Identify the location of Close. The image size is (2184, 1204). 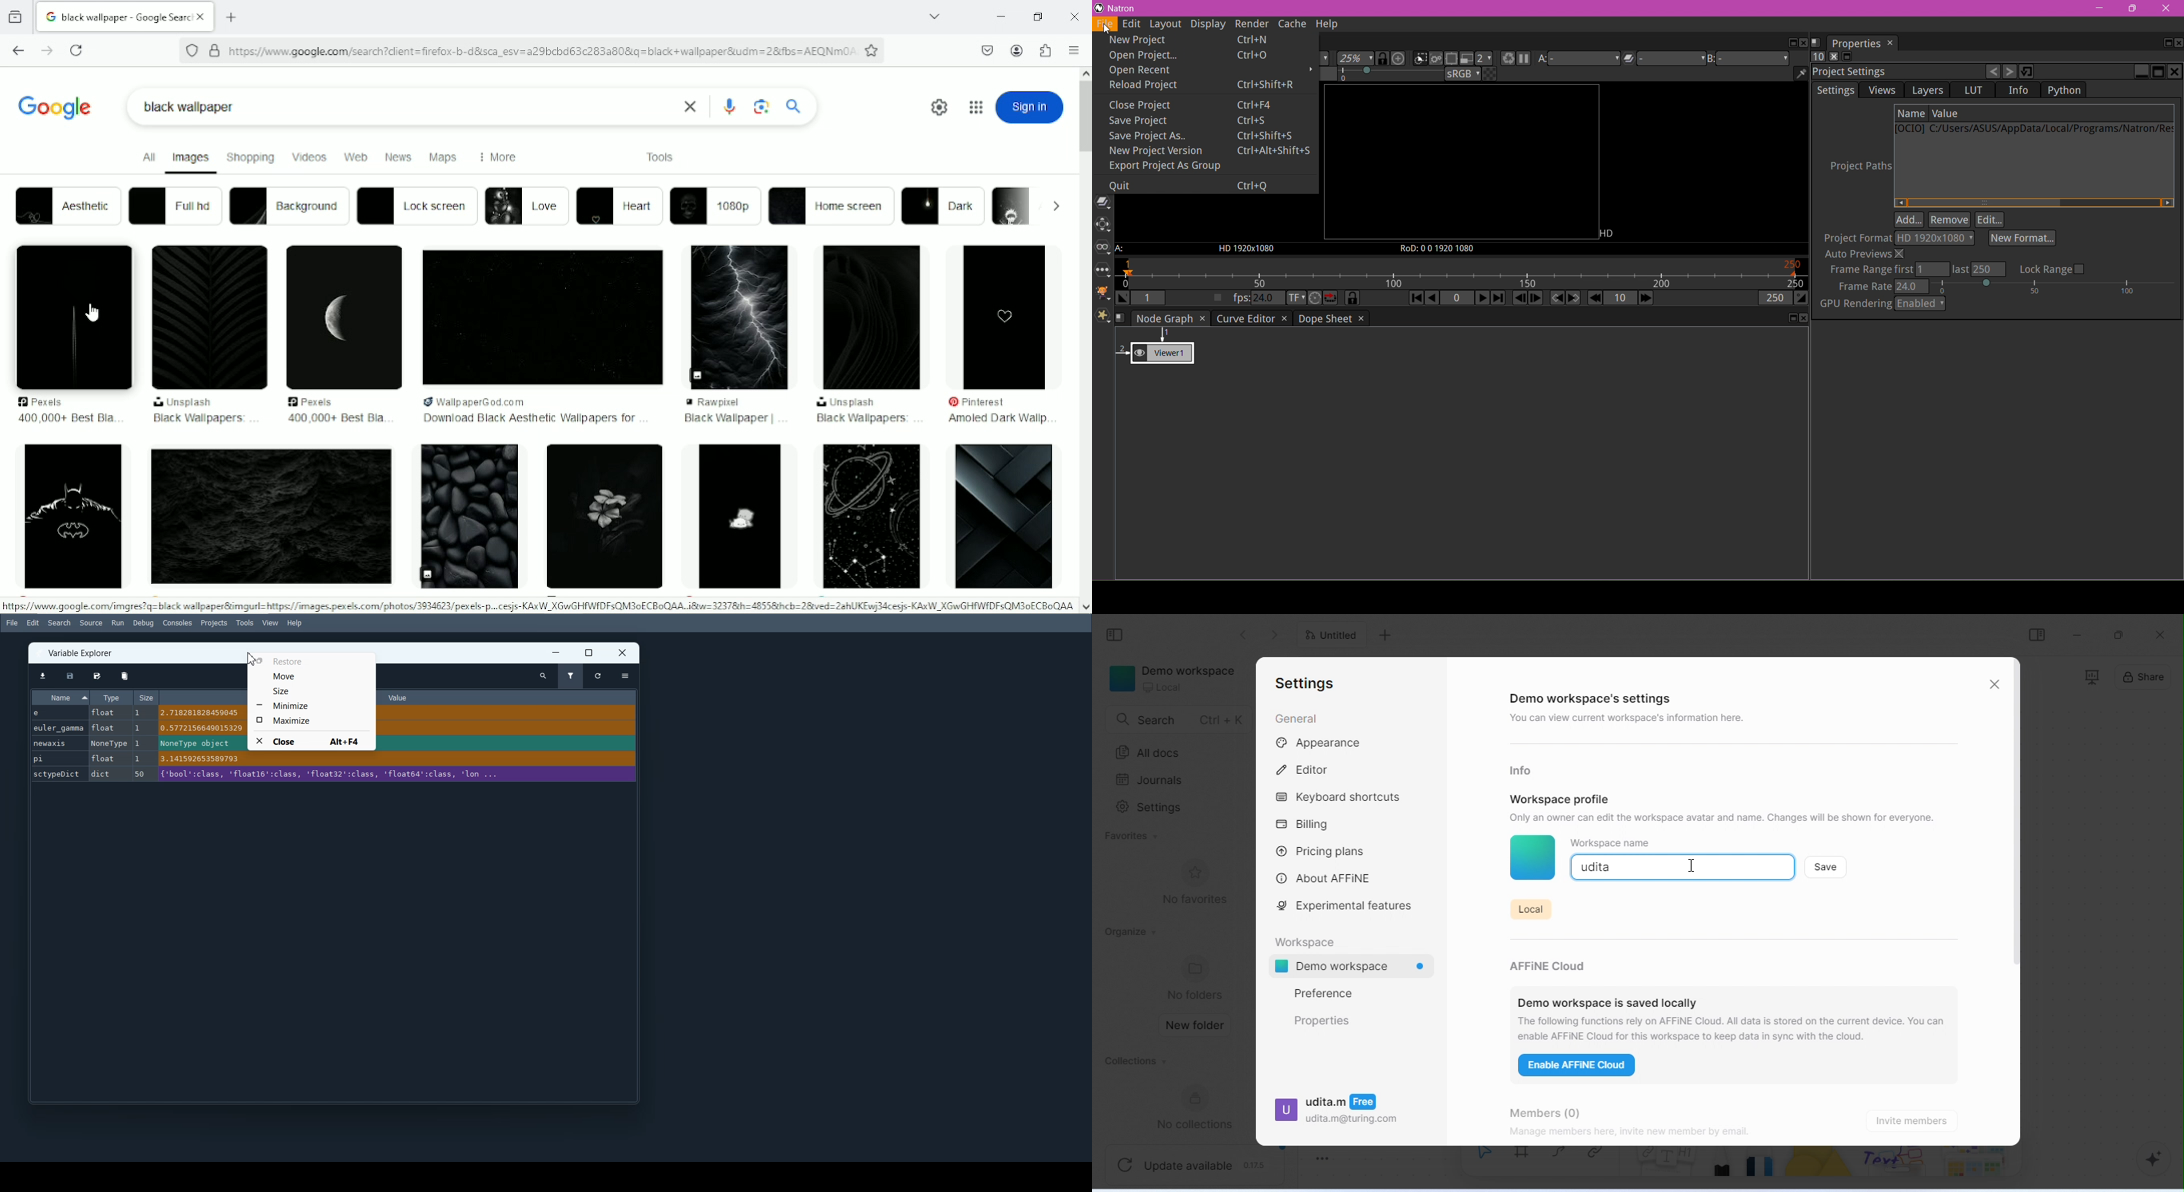
(311, 740).